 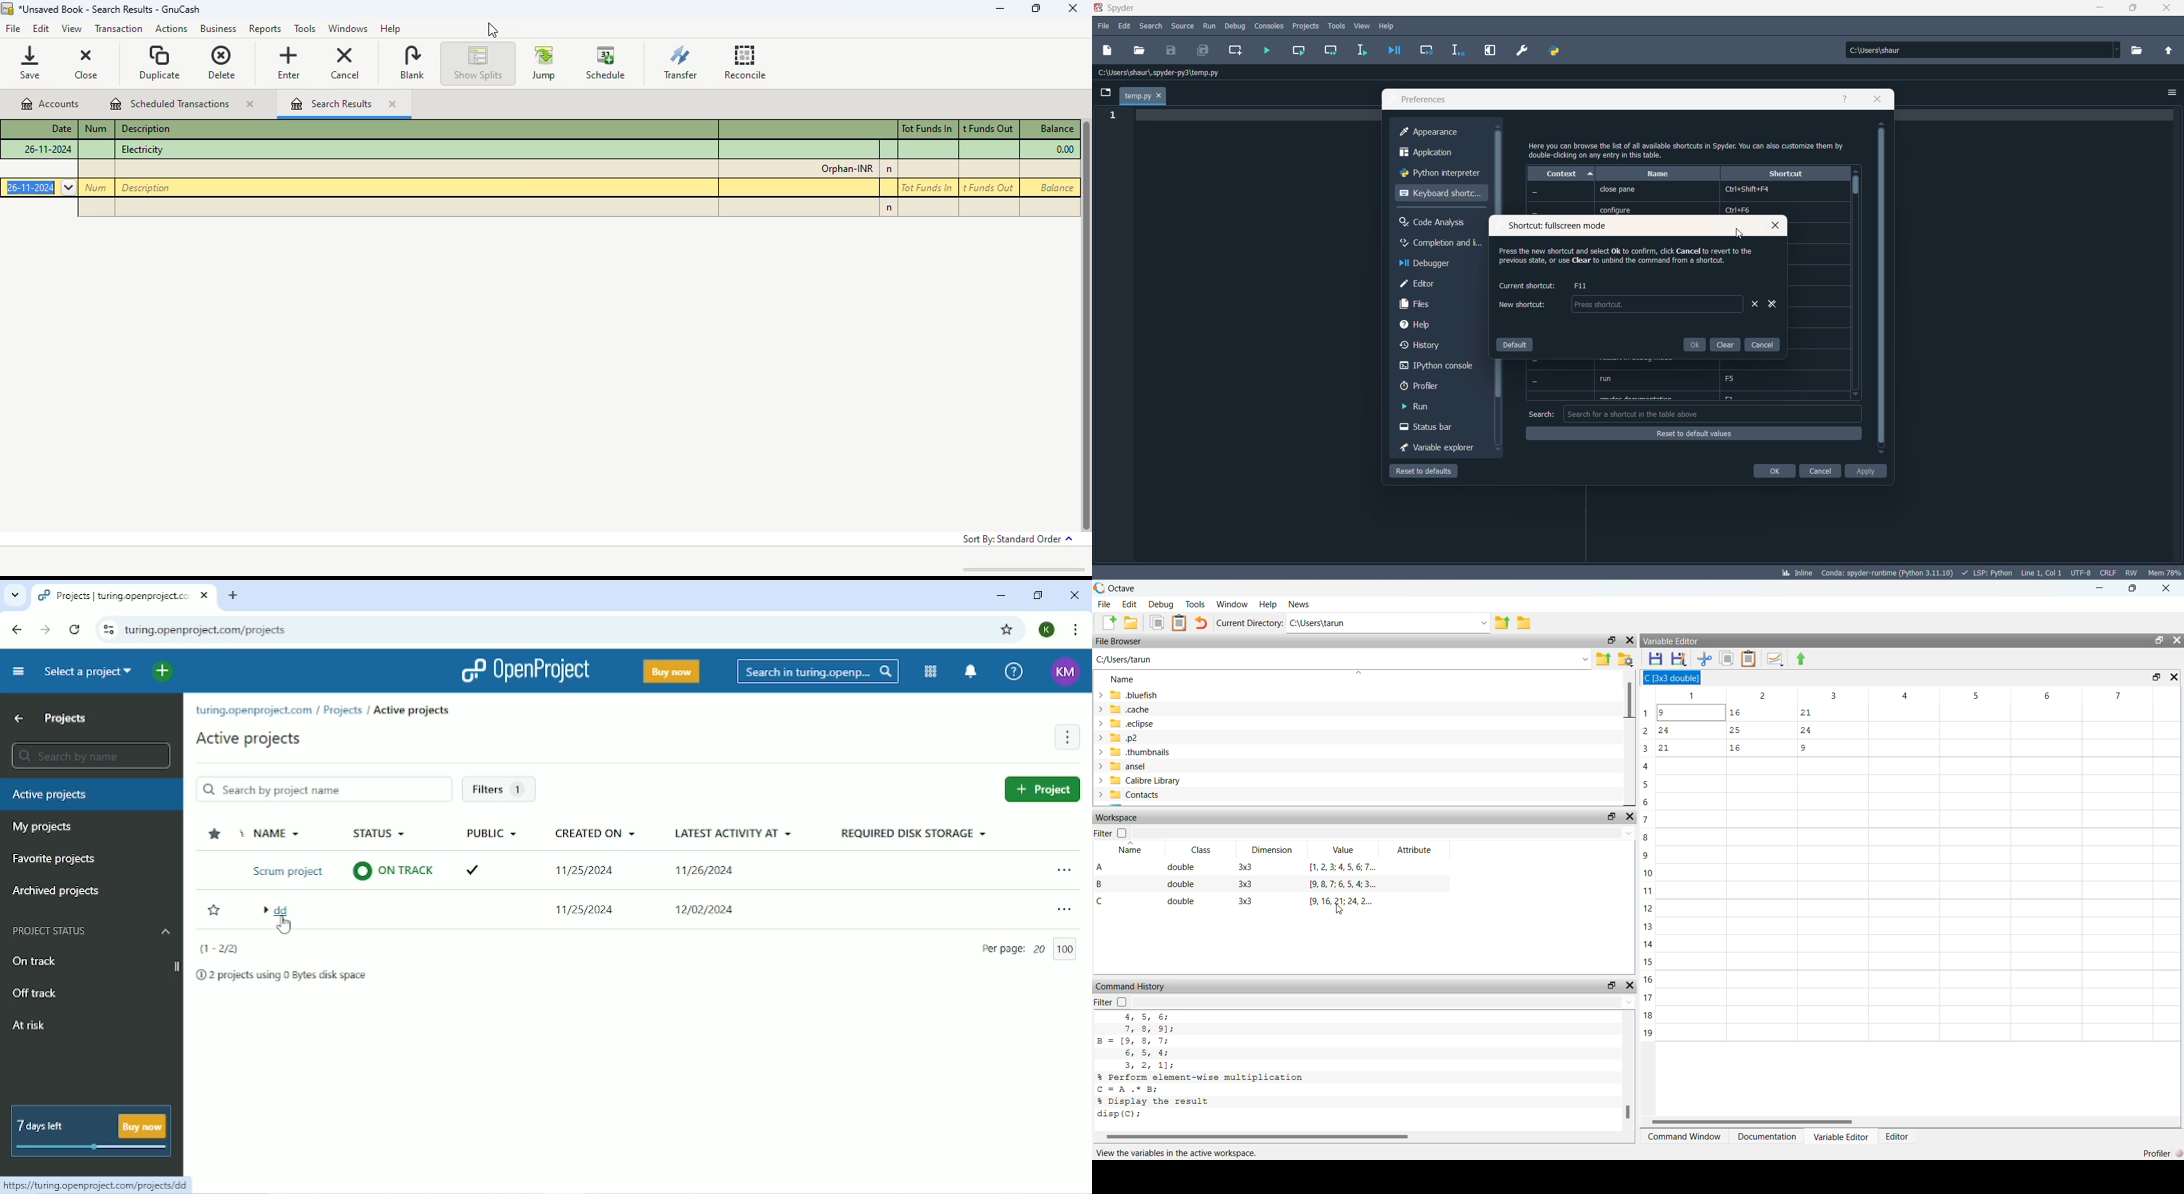 What do you see at coordinates (1516, 346) in the screenshot?
I see `default` at bounding box center [1516, 346].